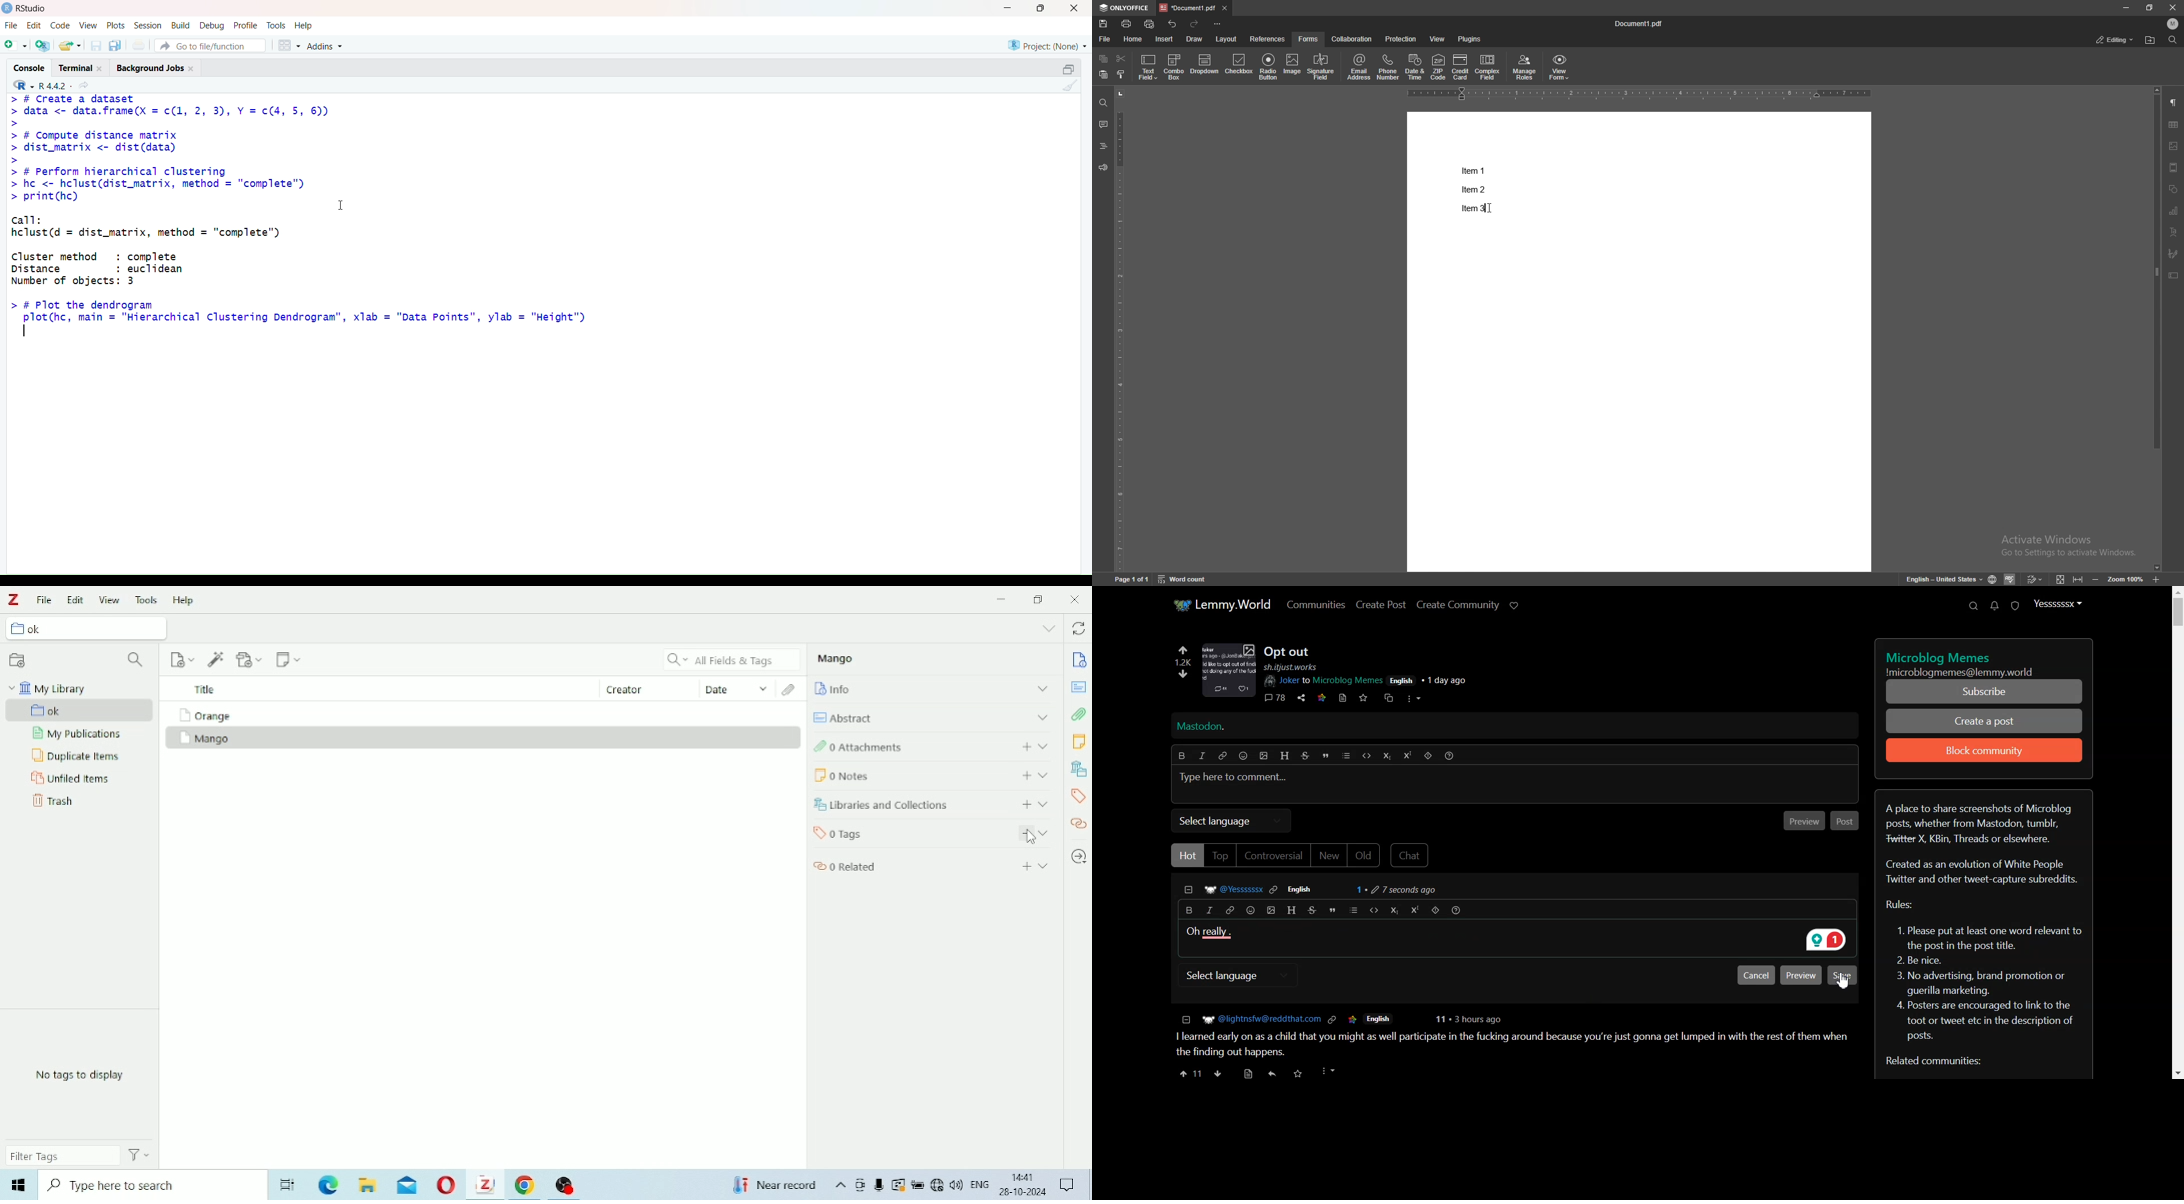 This screenshot has width=2184, height=1204. Describe the element at coordinates (55, 86) in the screenshot. I see `R .4.4.2~/` at that location.